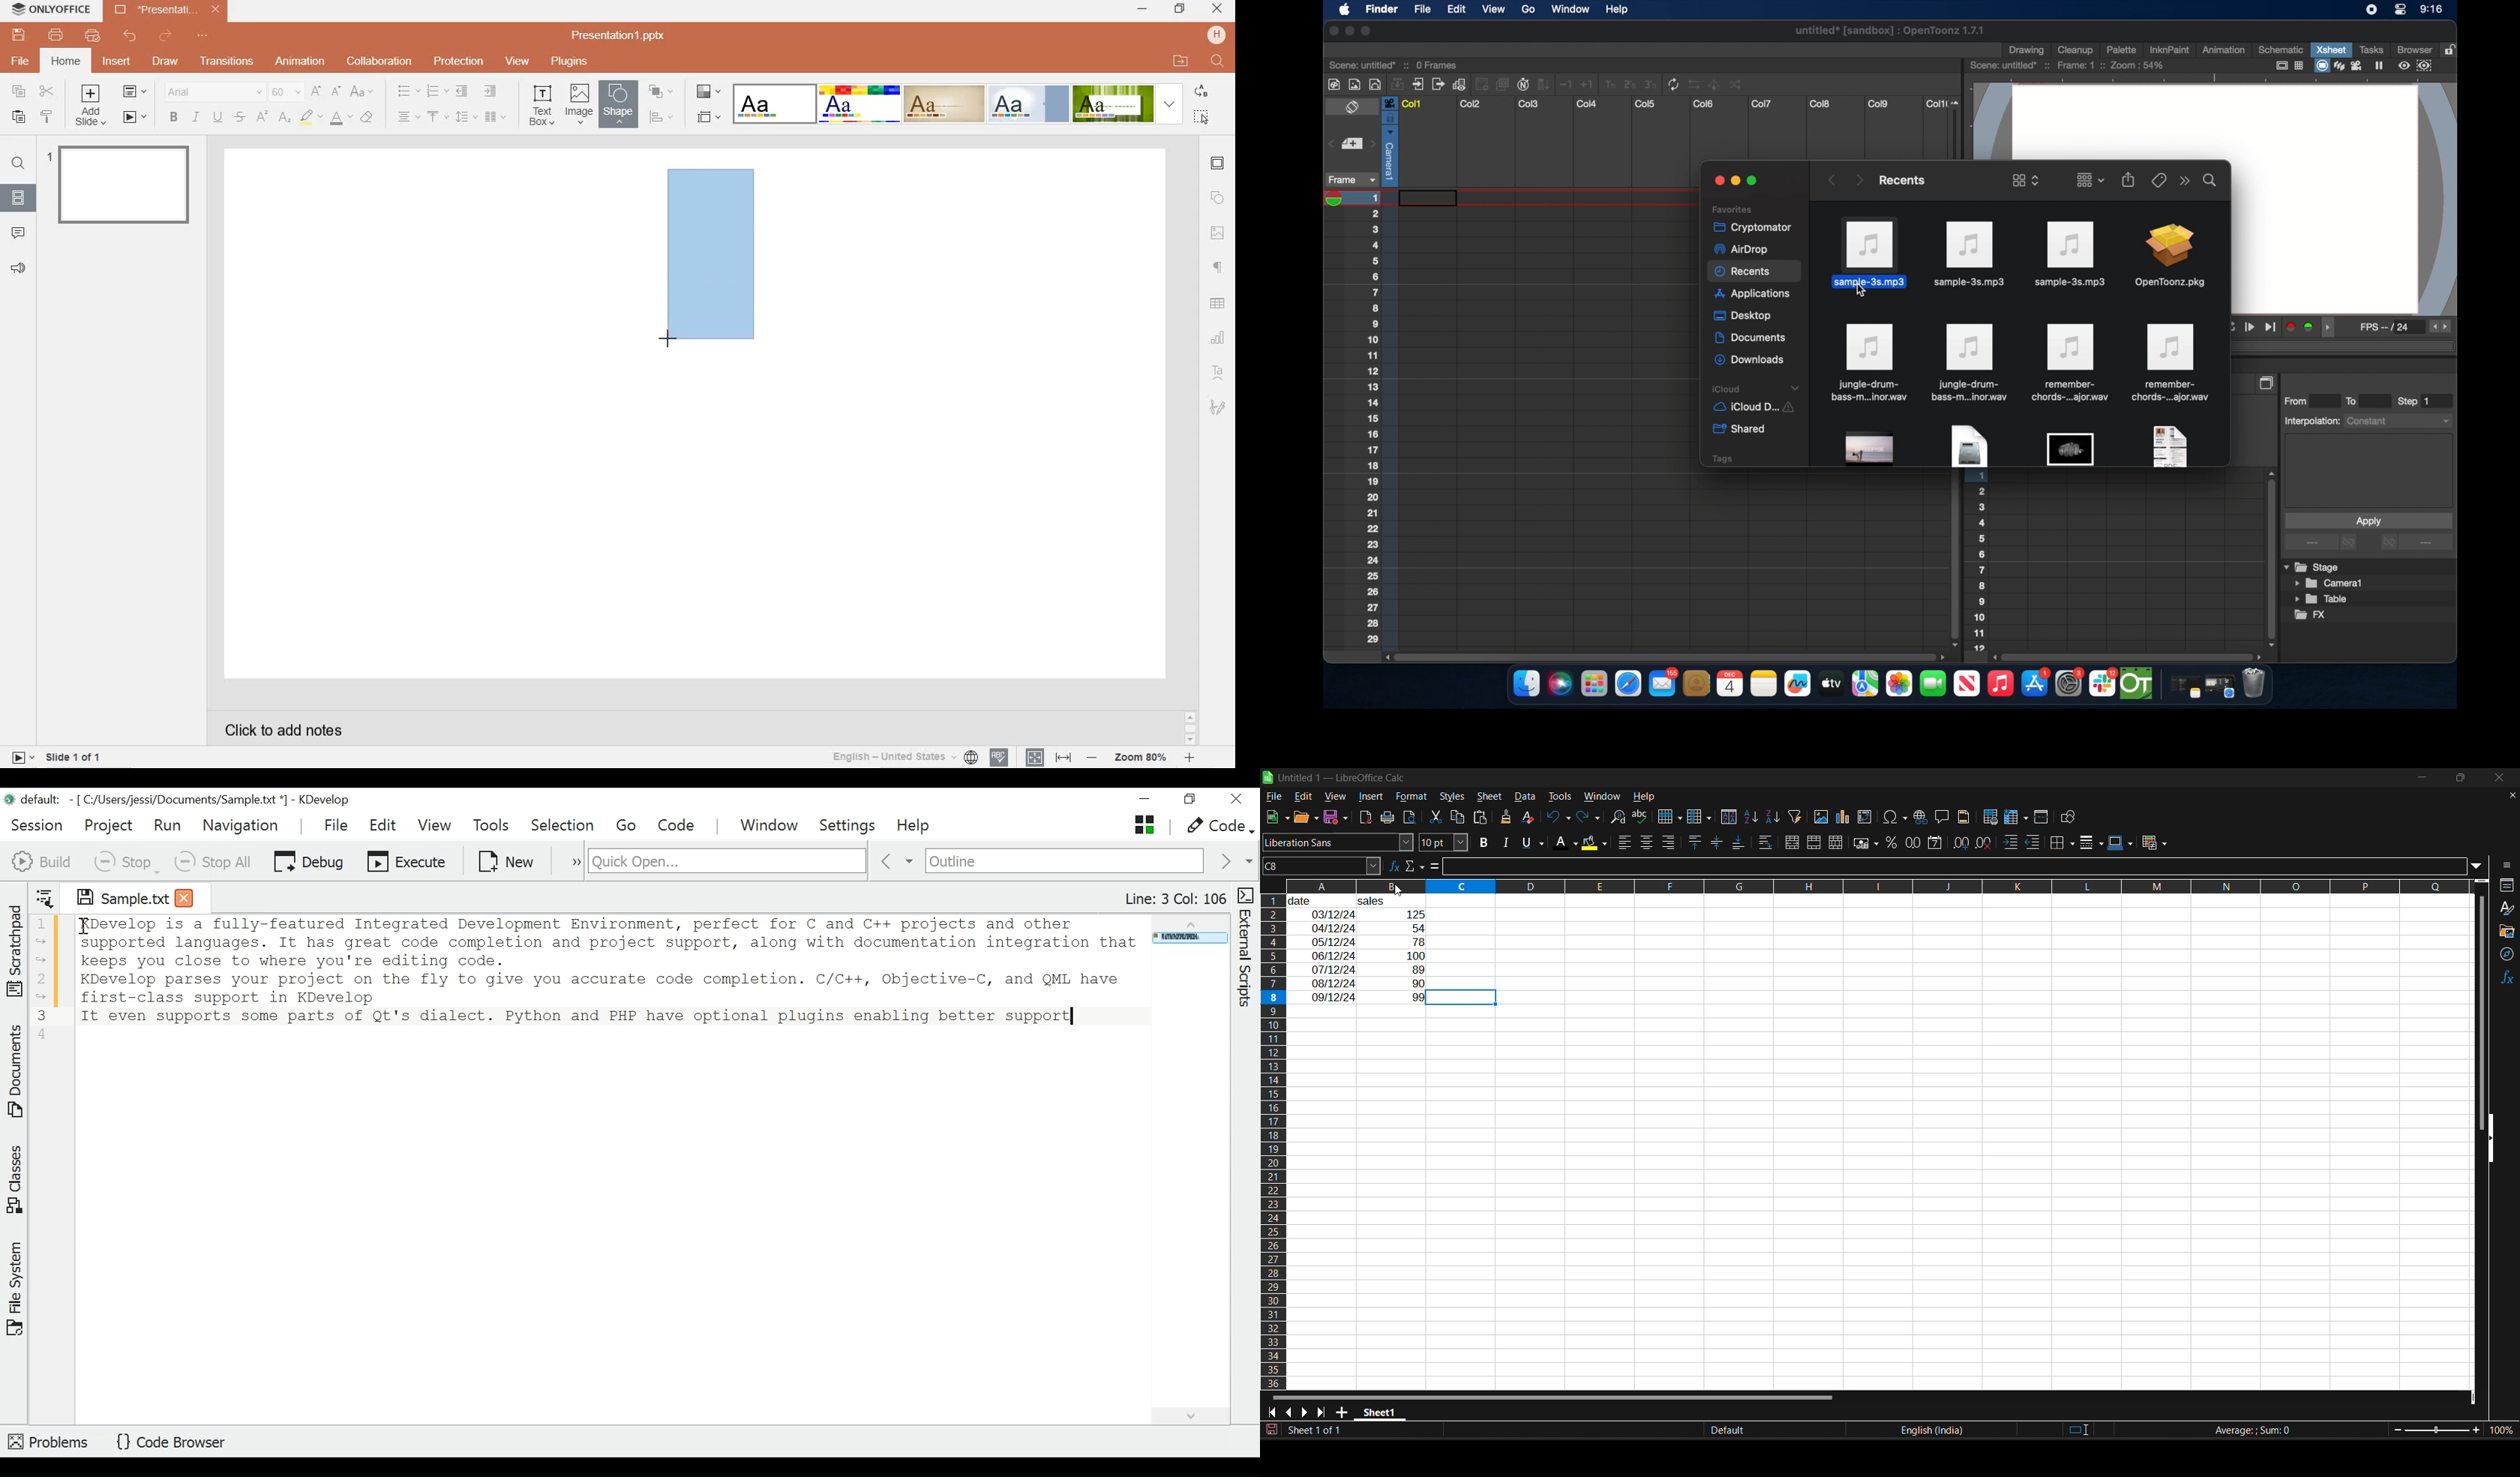 The width and height of the screenshot is (2520, 1484). I want to click on align shape, so click(661, 117).